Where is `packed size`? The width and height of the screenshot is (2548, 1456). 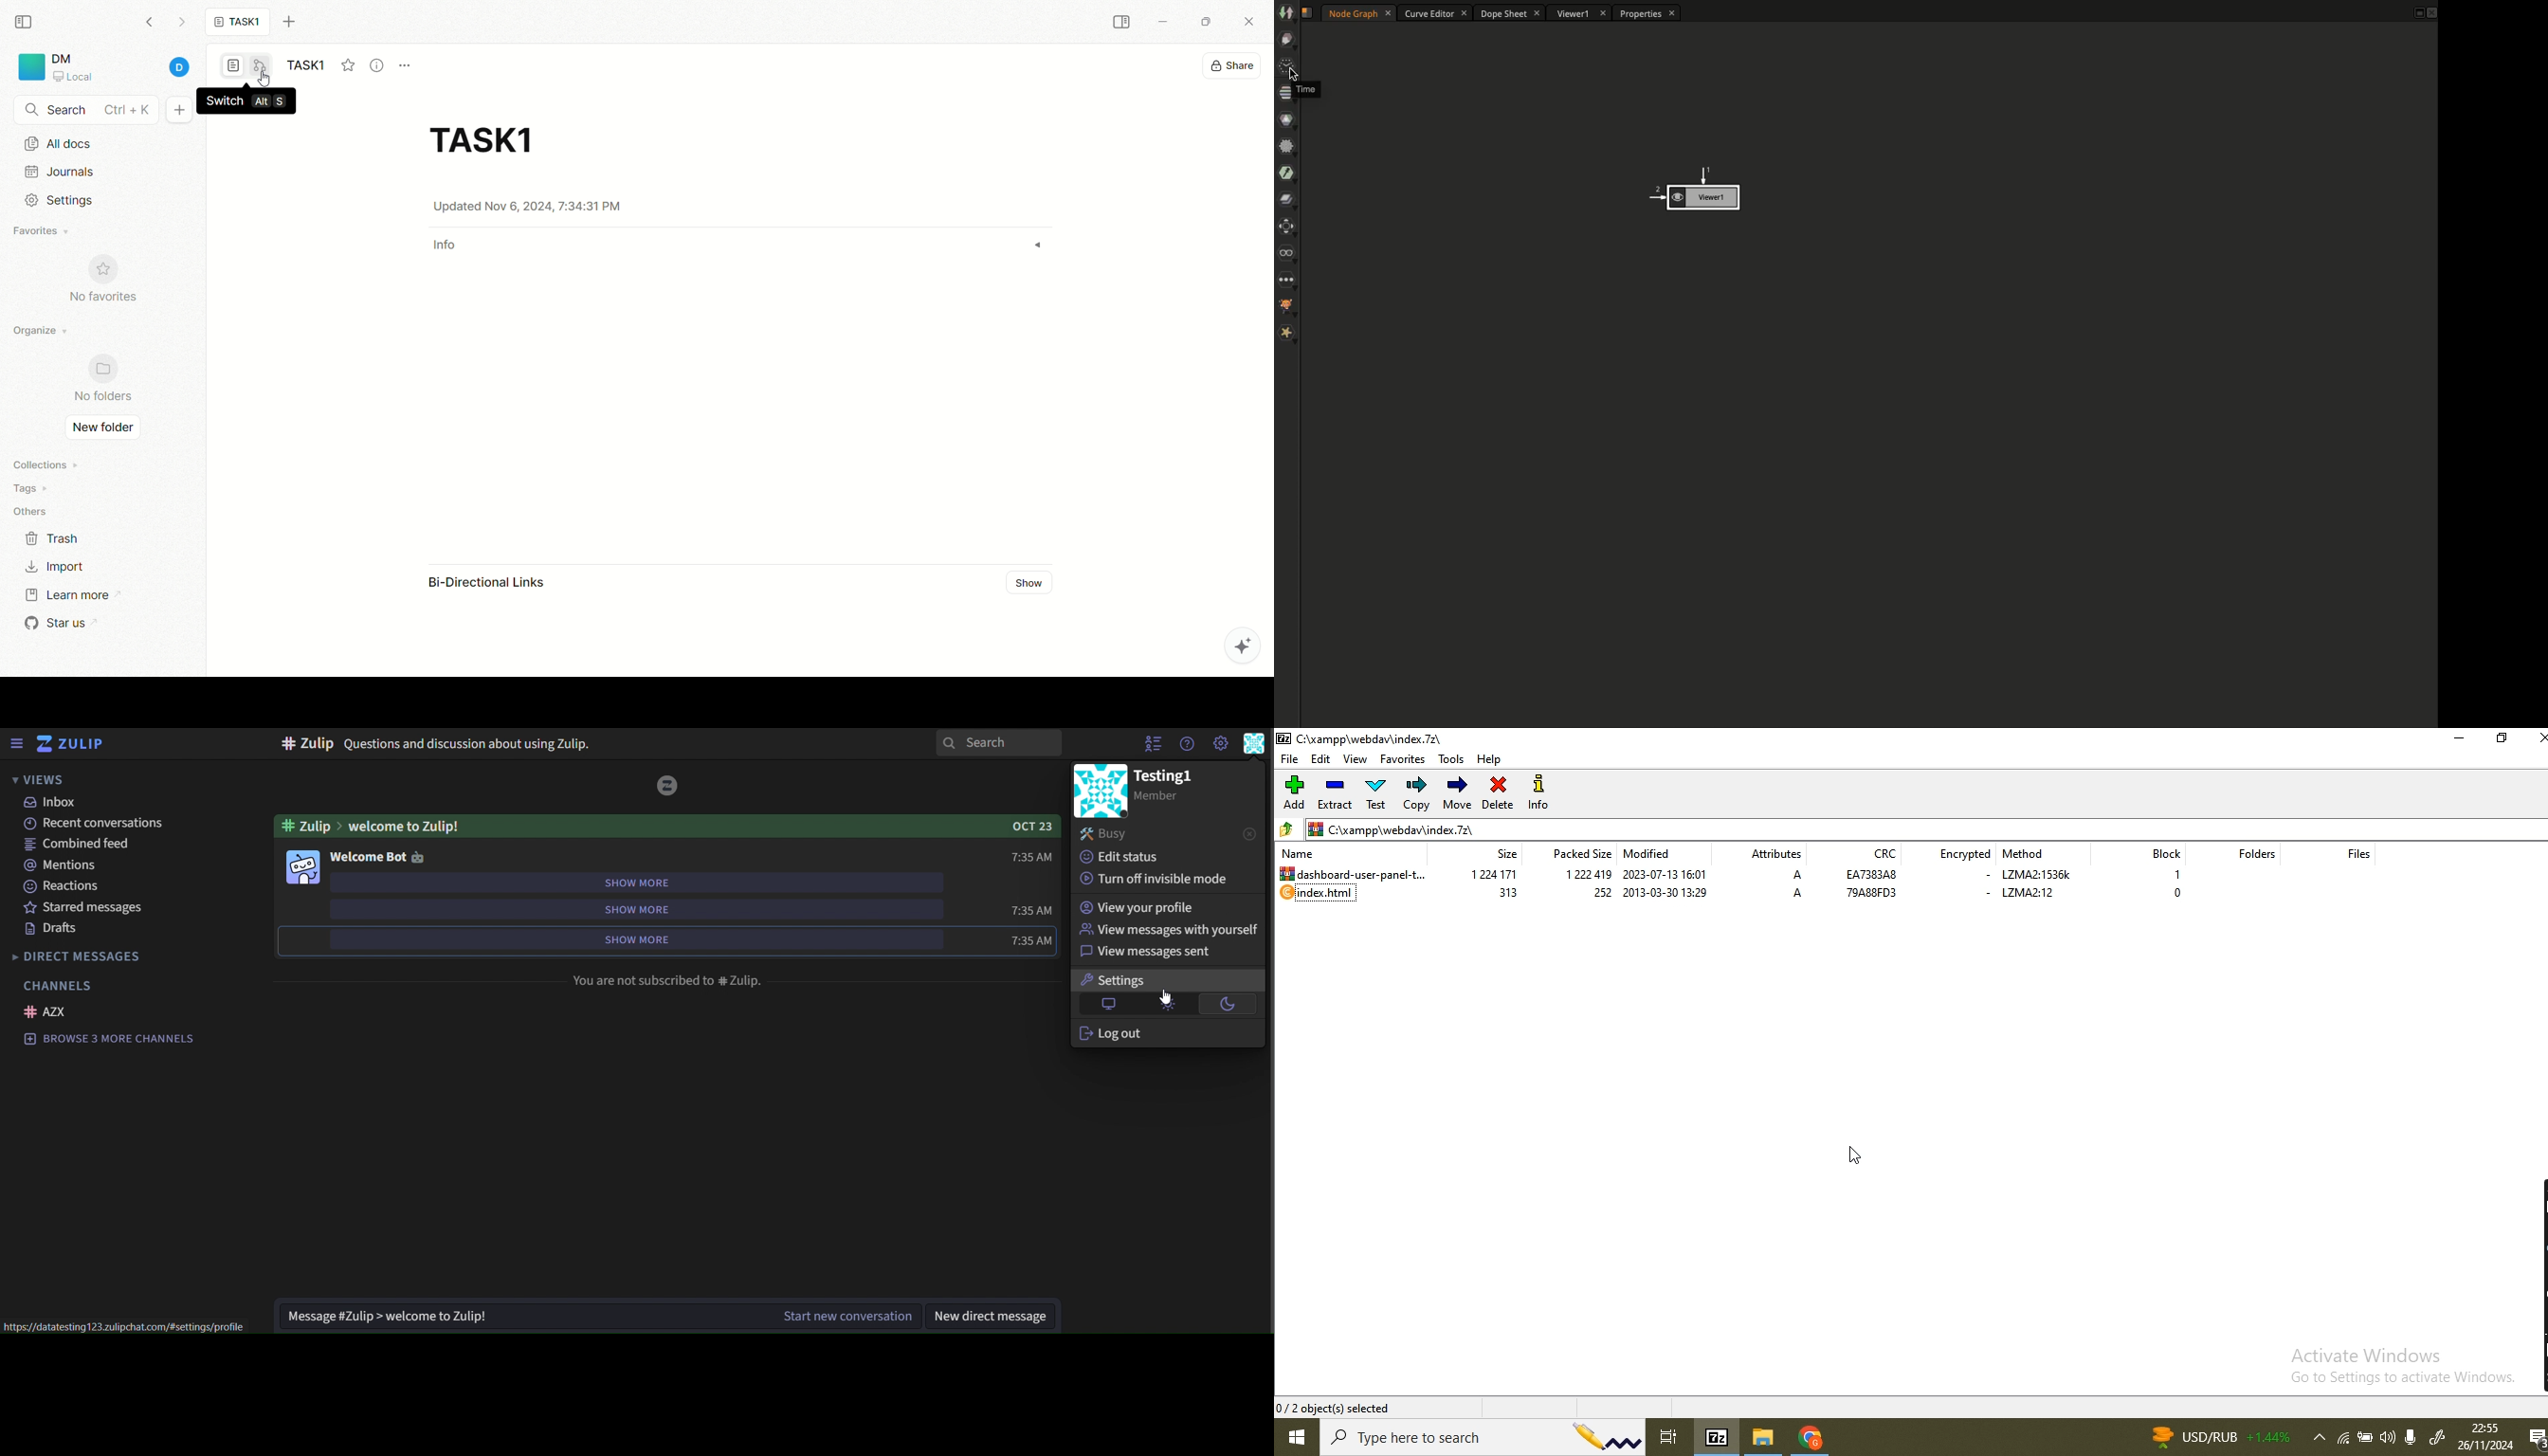
packed size is located at coordinates (1577, 853).